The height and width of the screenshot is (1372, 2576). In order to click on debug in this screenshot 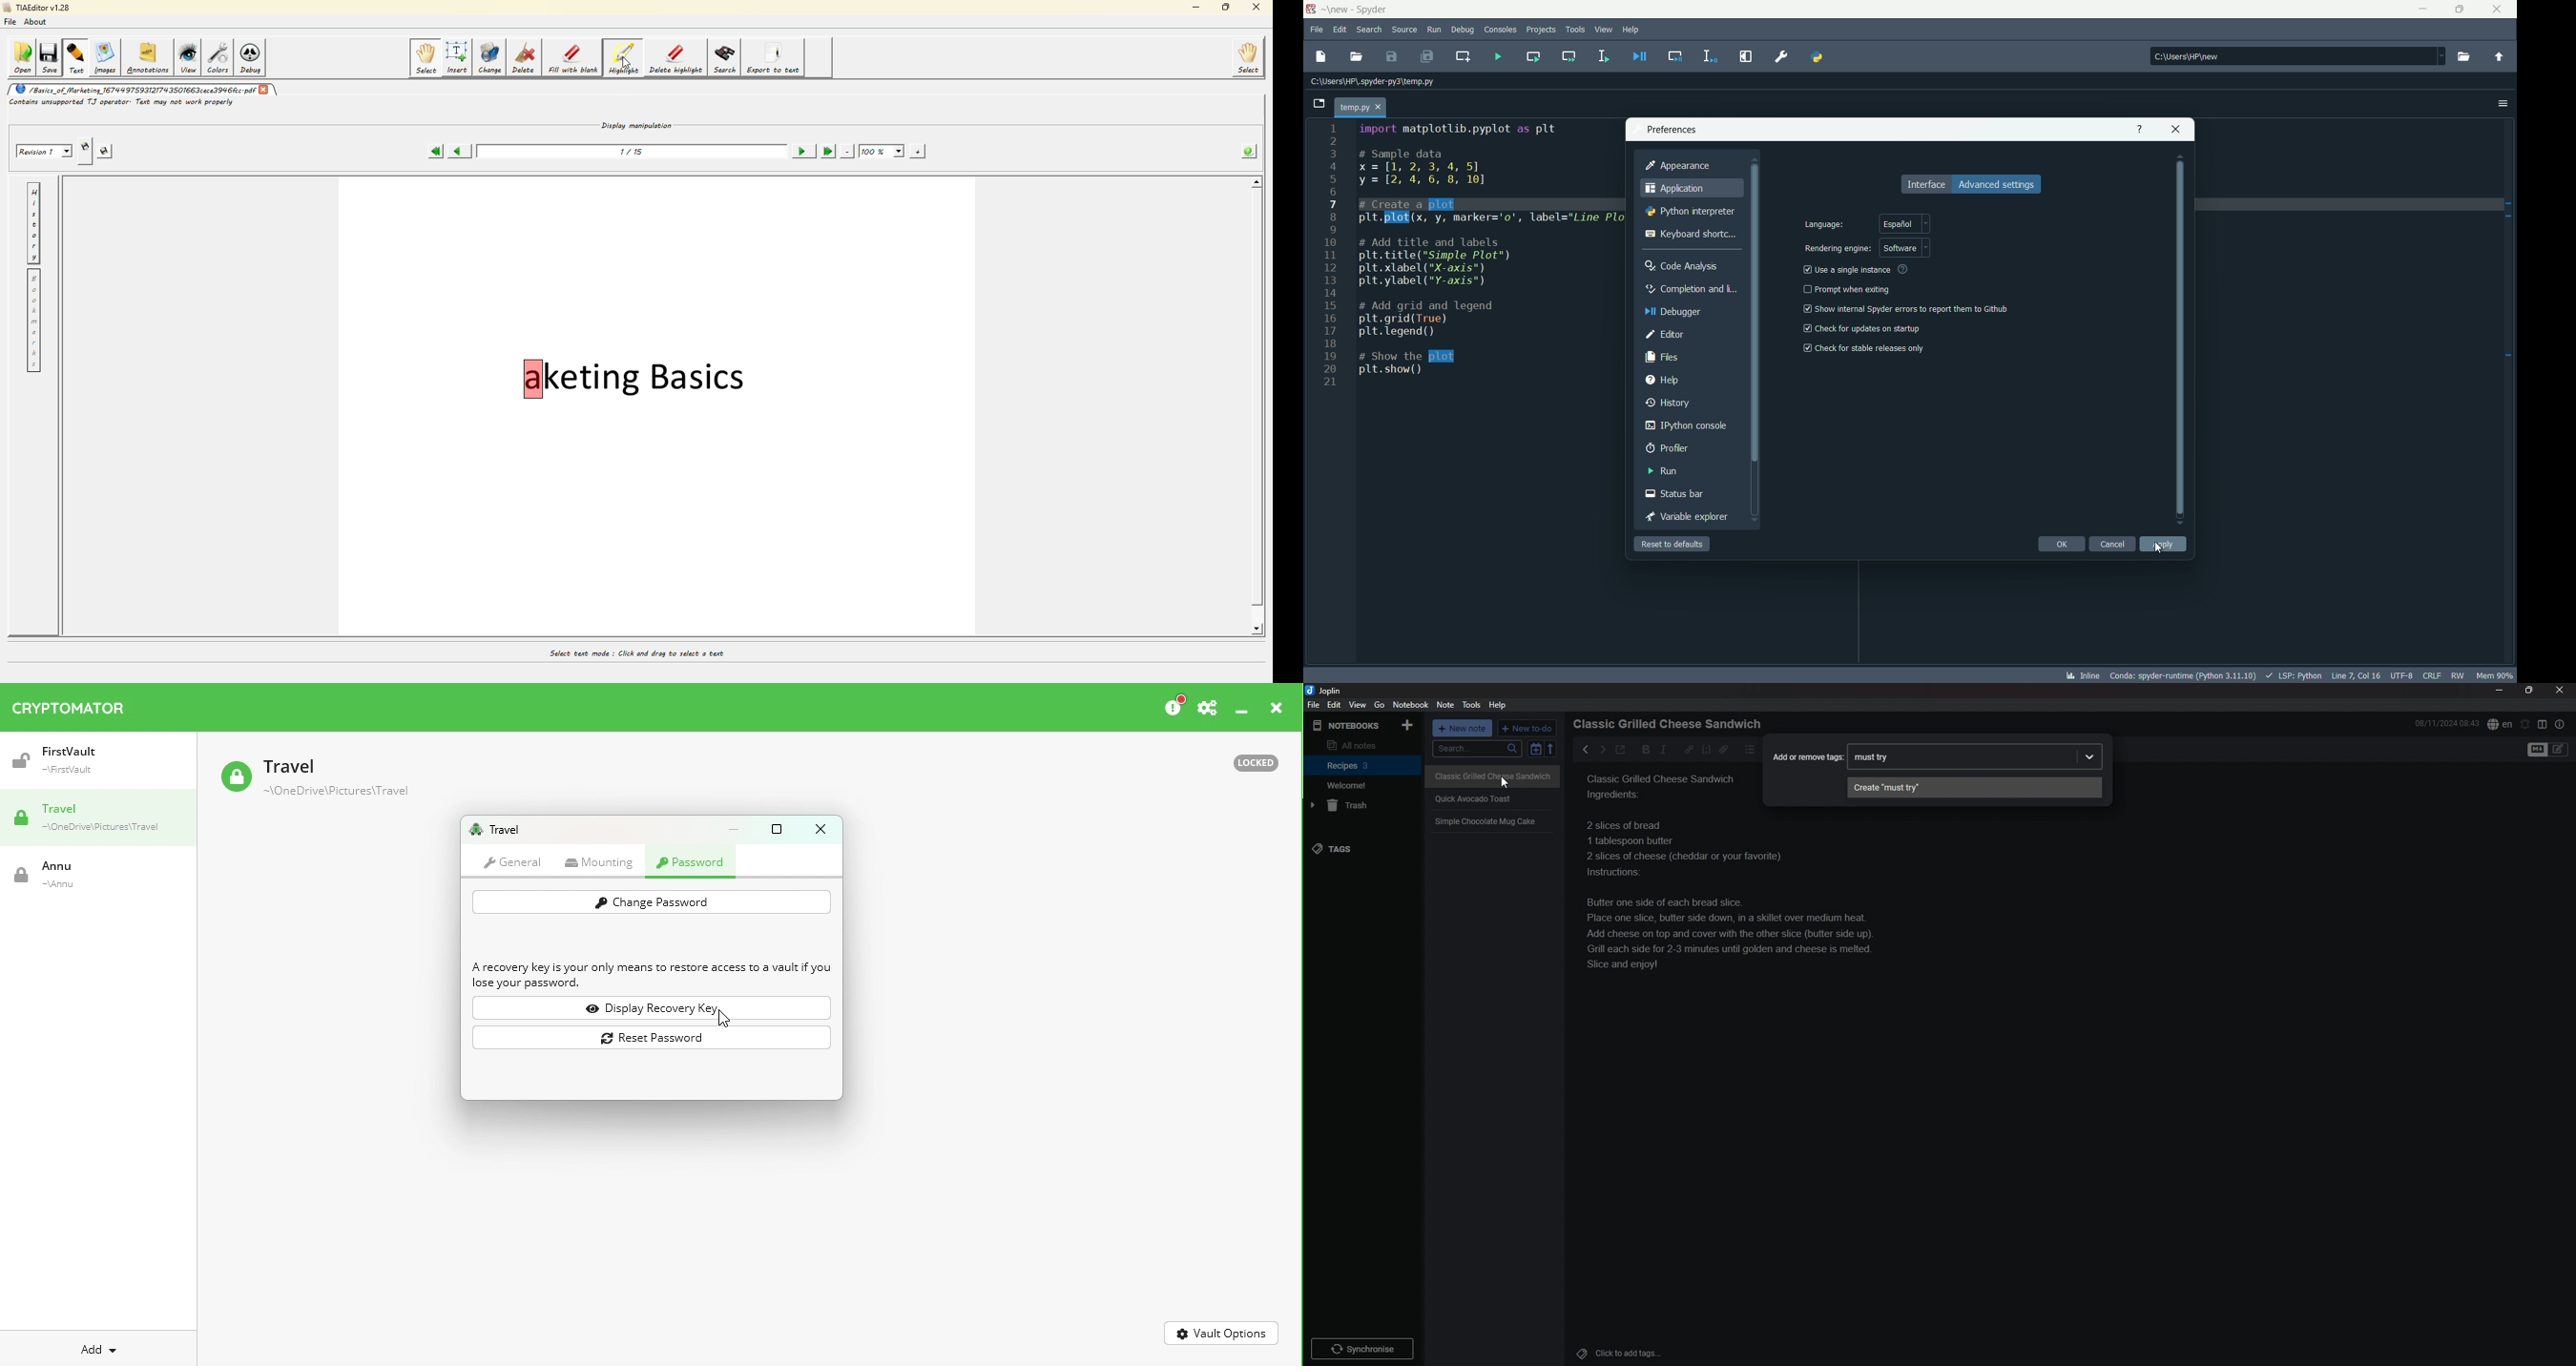, I will do `click(1464, 30)`.